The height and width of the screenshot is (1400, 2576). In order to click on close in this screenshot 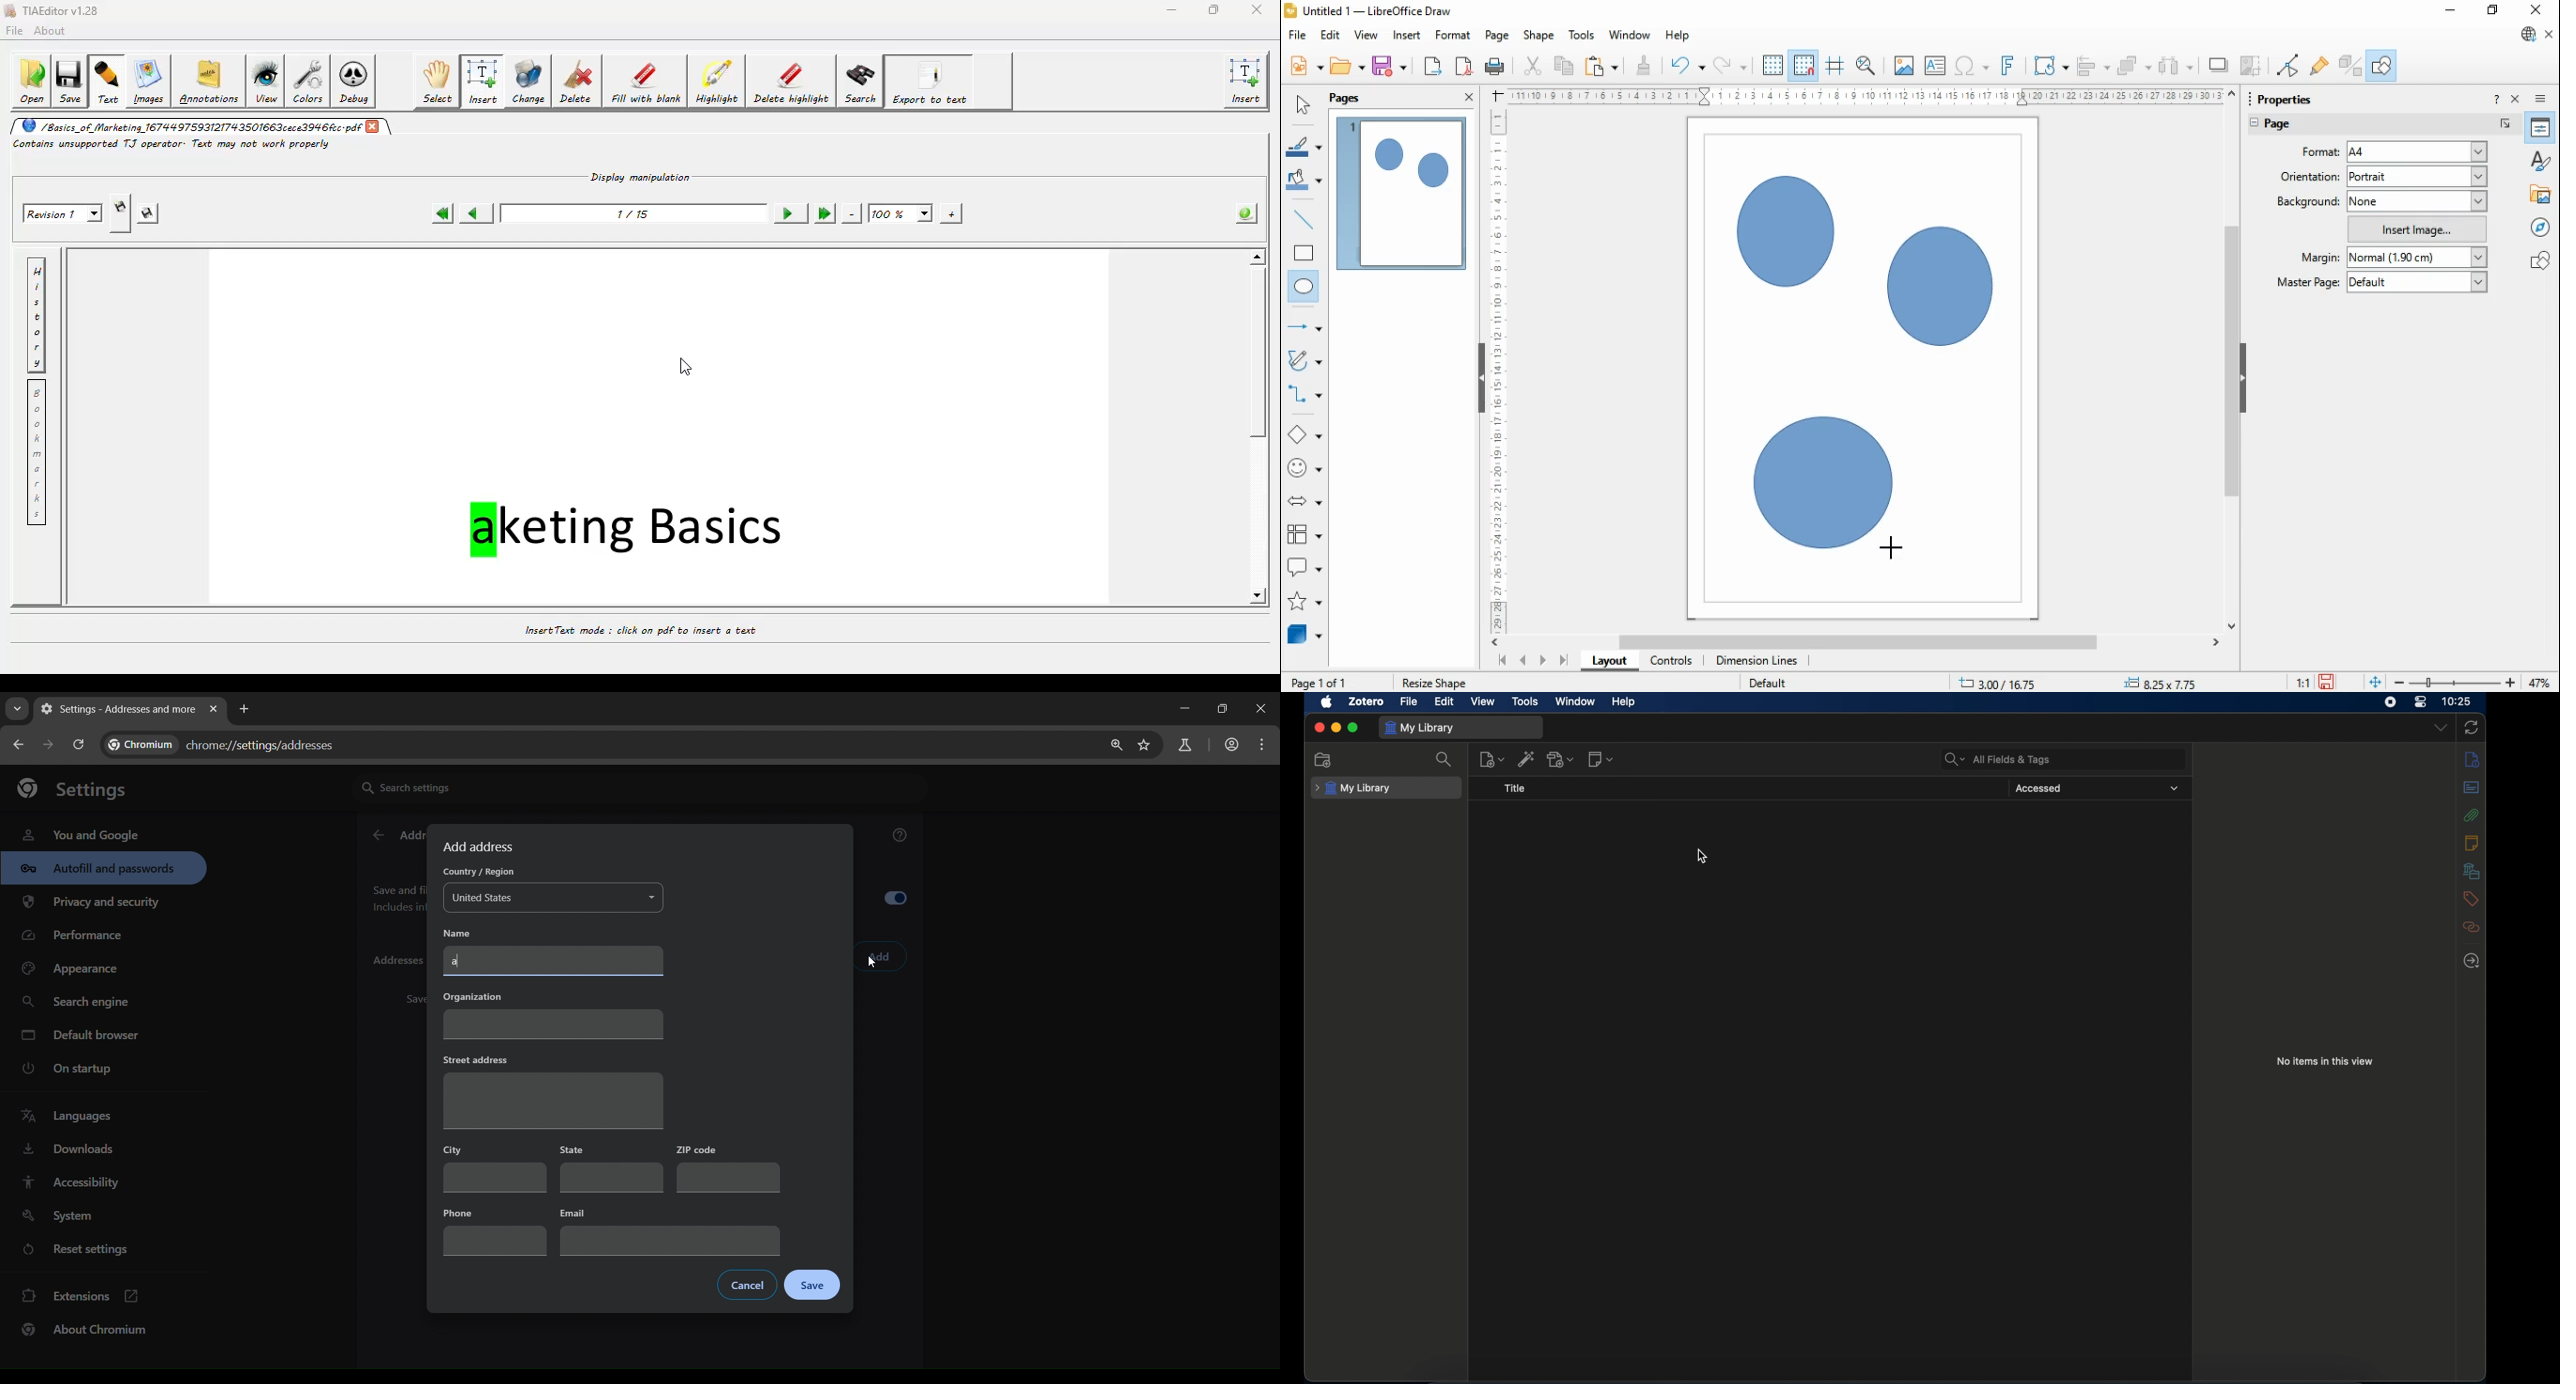, I will do `click(1263, 710)`.